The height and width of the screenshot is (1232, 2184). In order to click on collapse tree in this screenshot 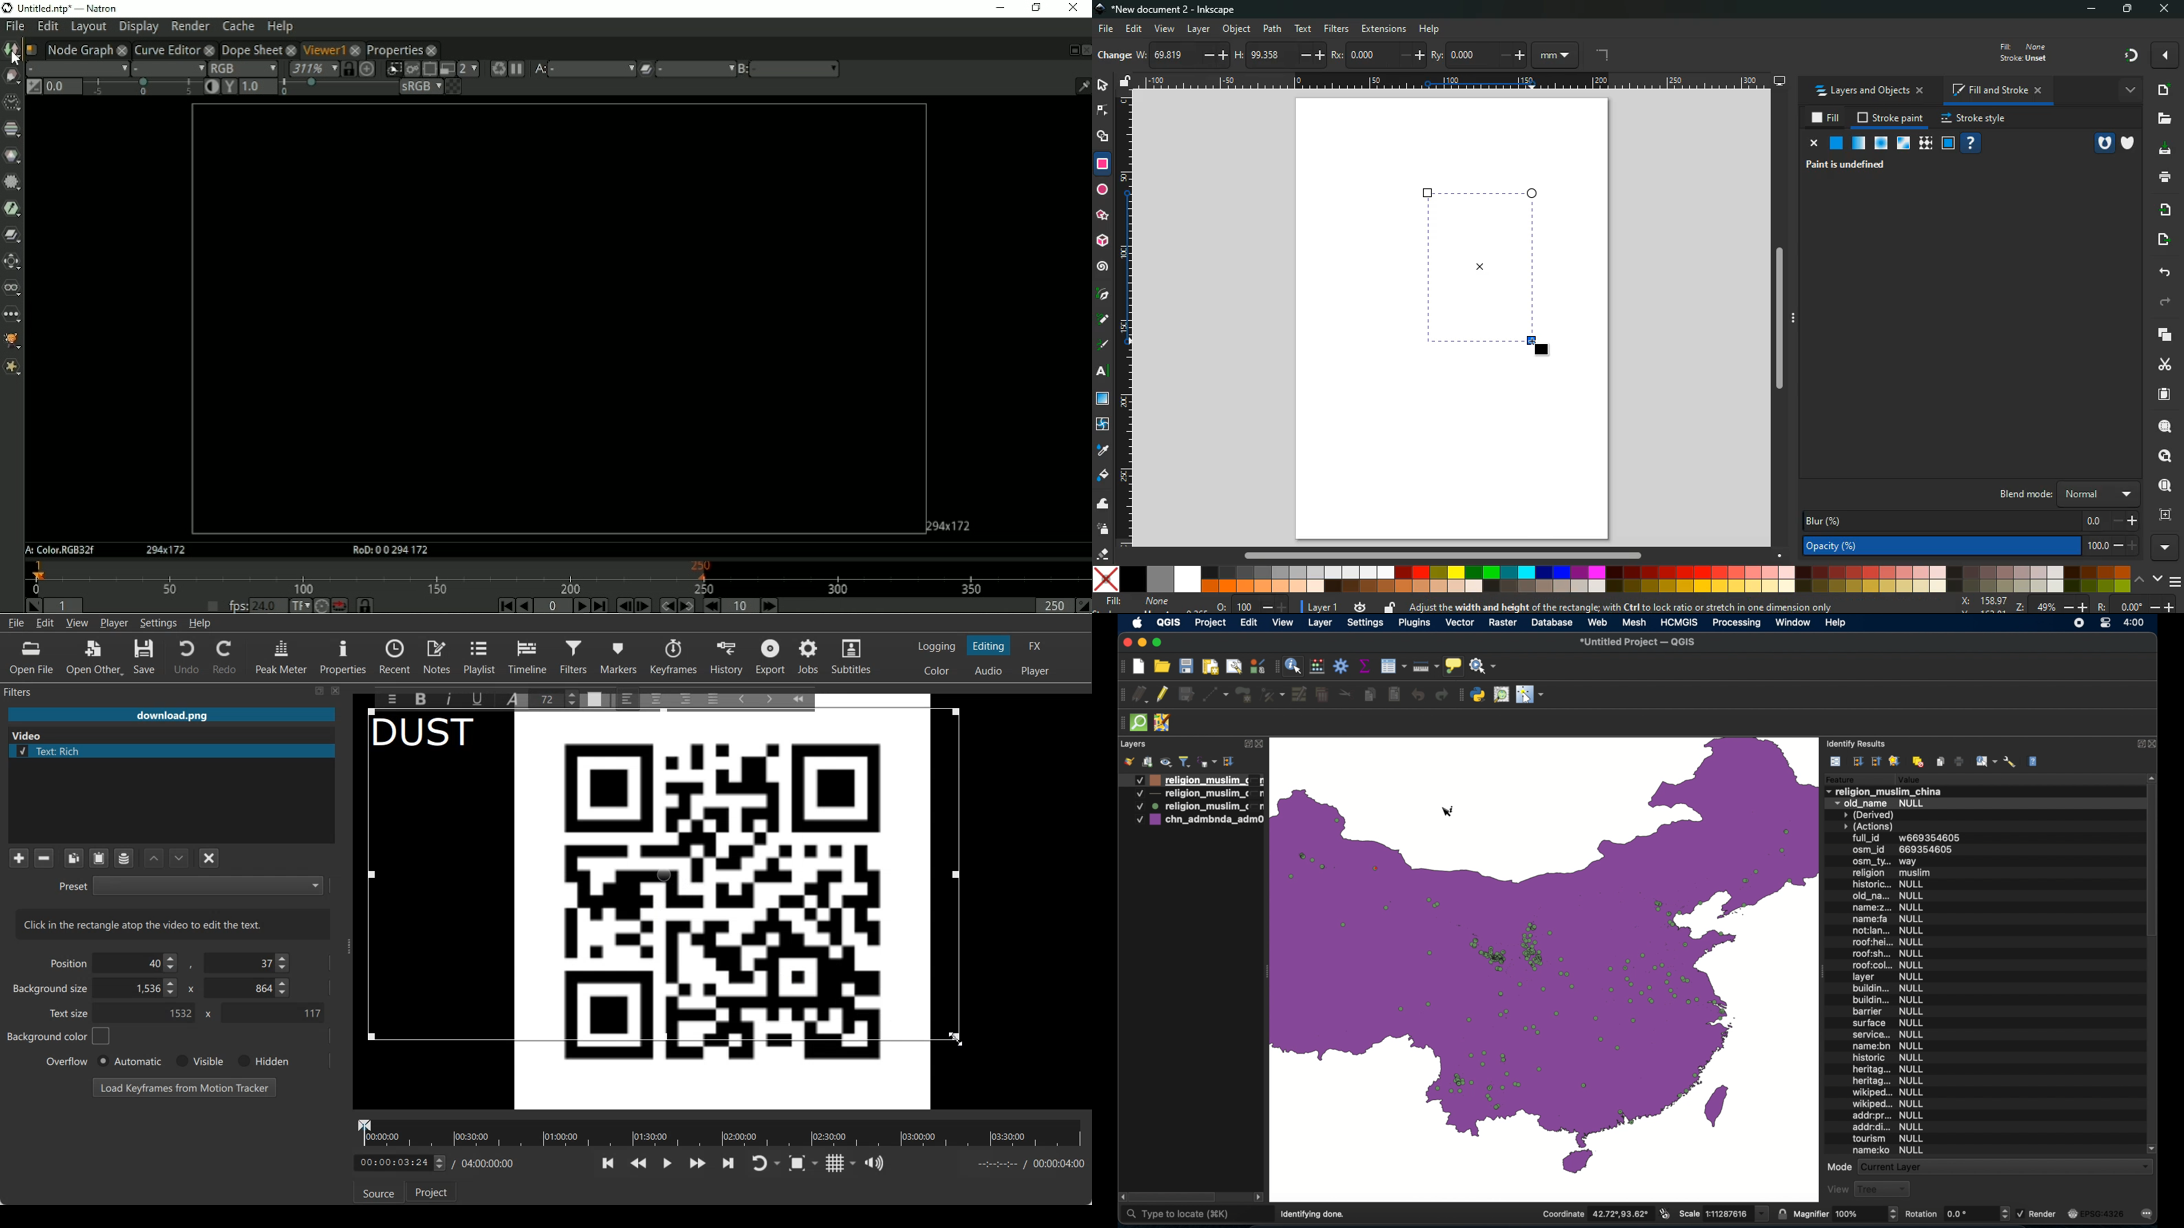, I will do `click(1876, 762)`.